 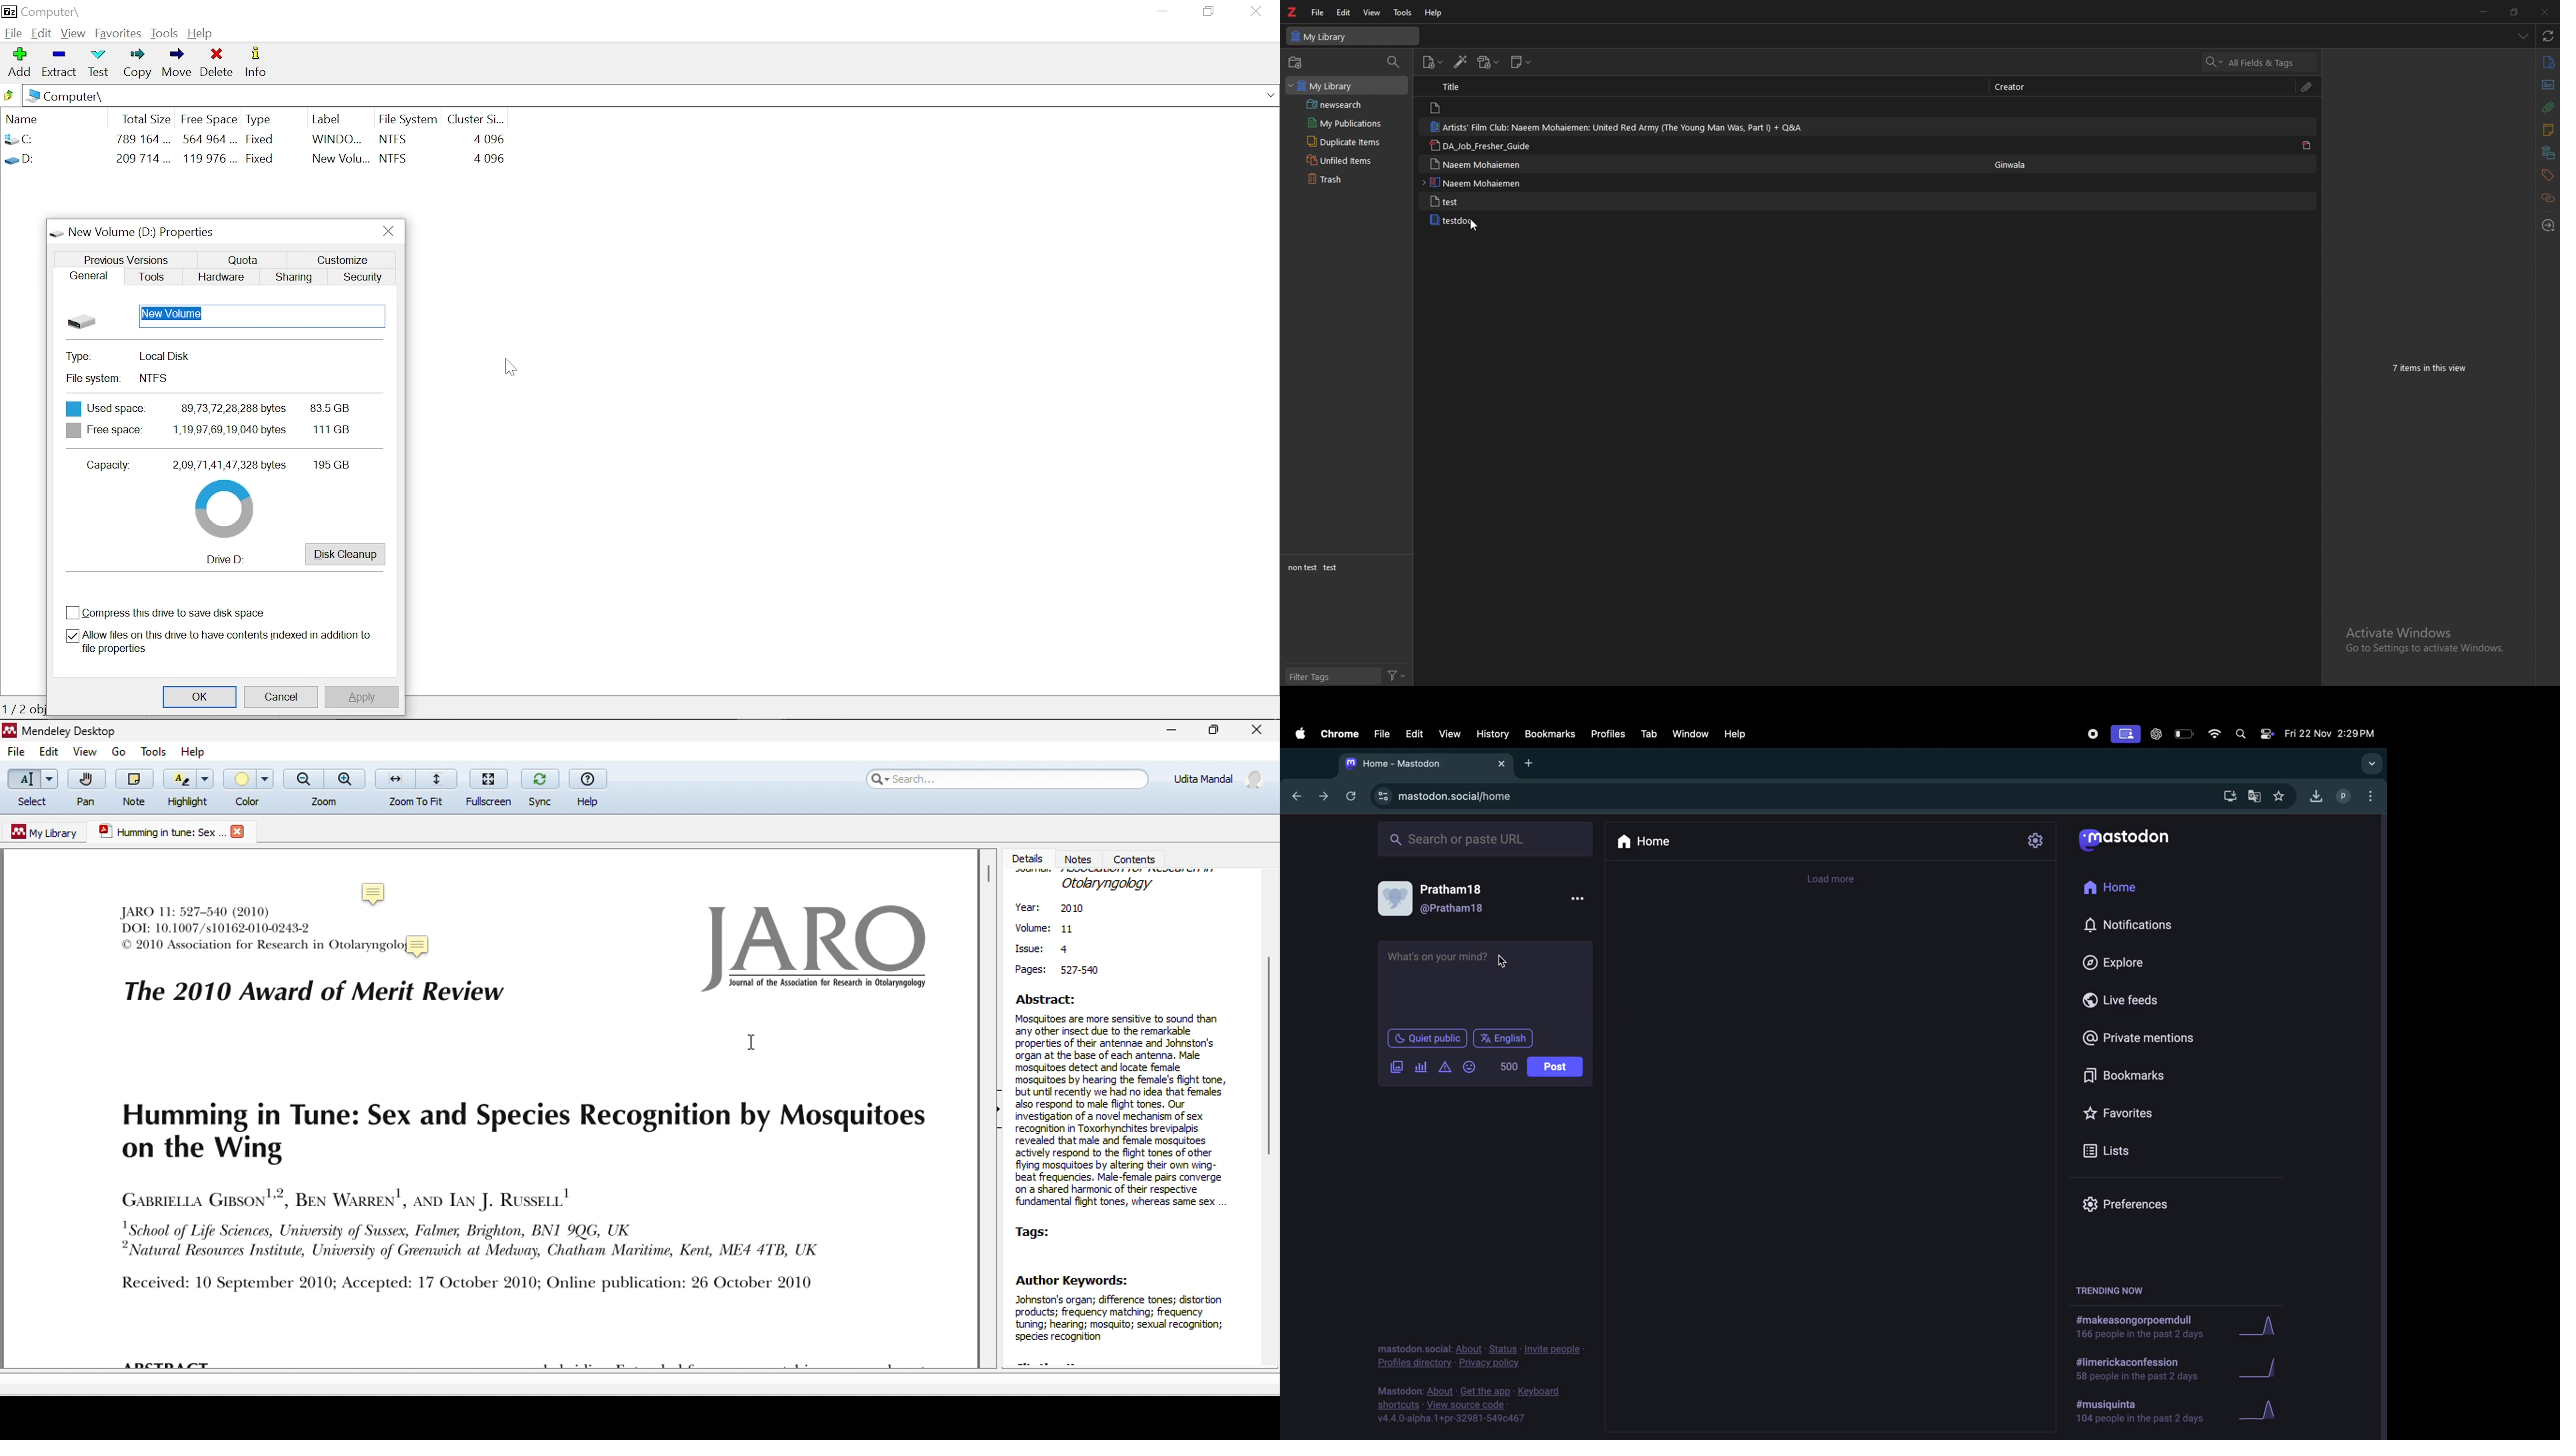 I want to click on journal name, so click(x=1110, y=883).